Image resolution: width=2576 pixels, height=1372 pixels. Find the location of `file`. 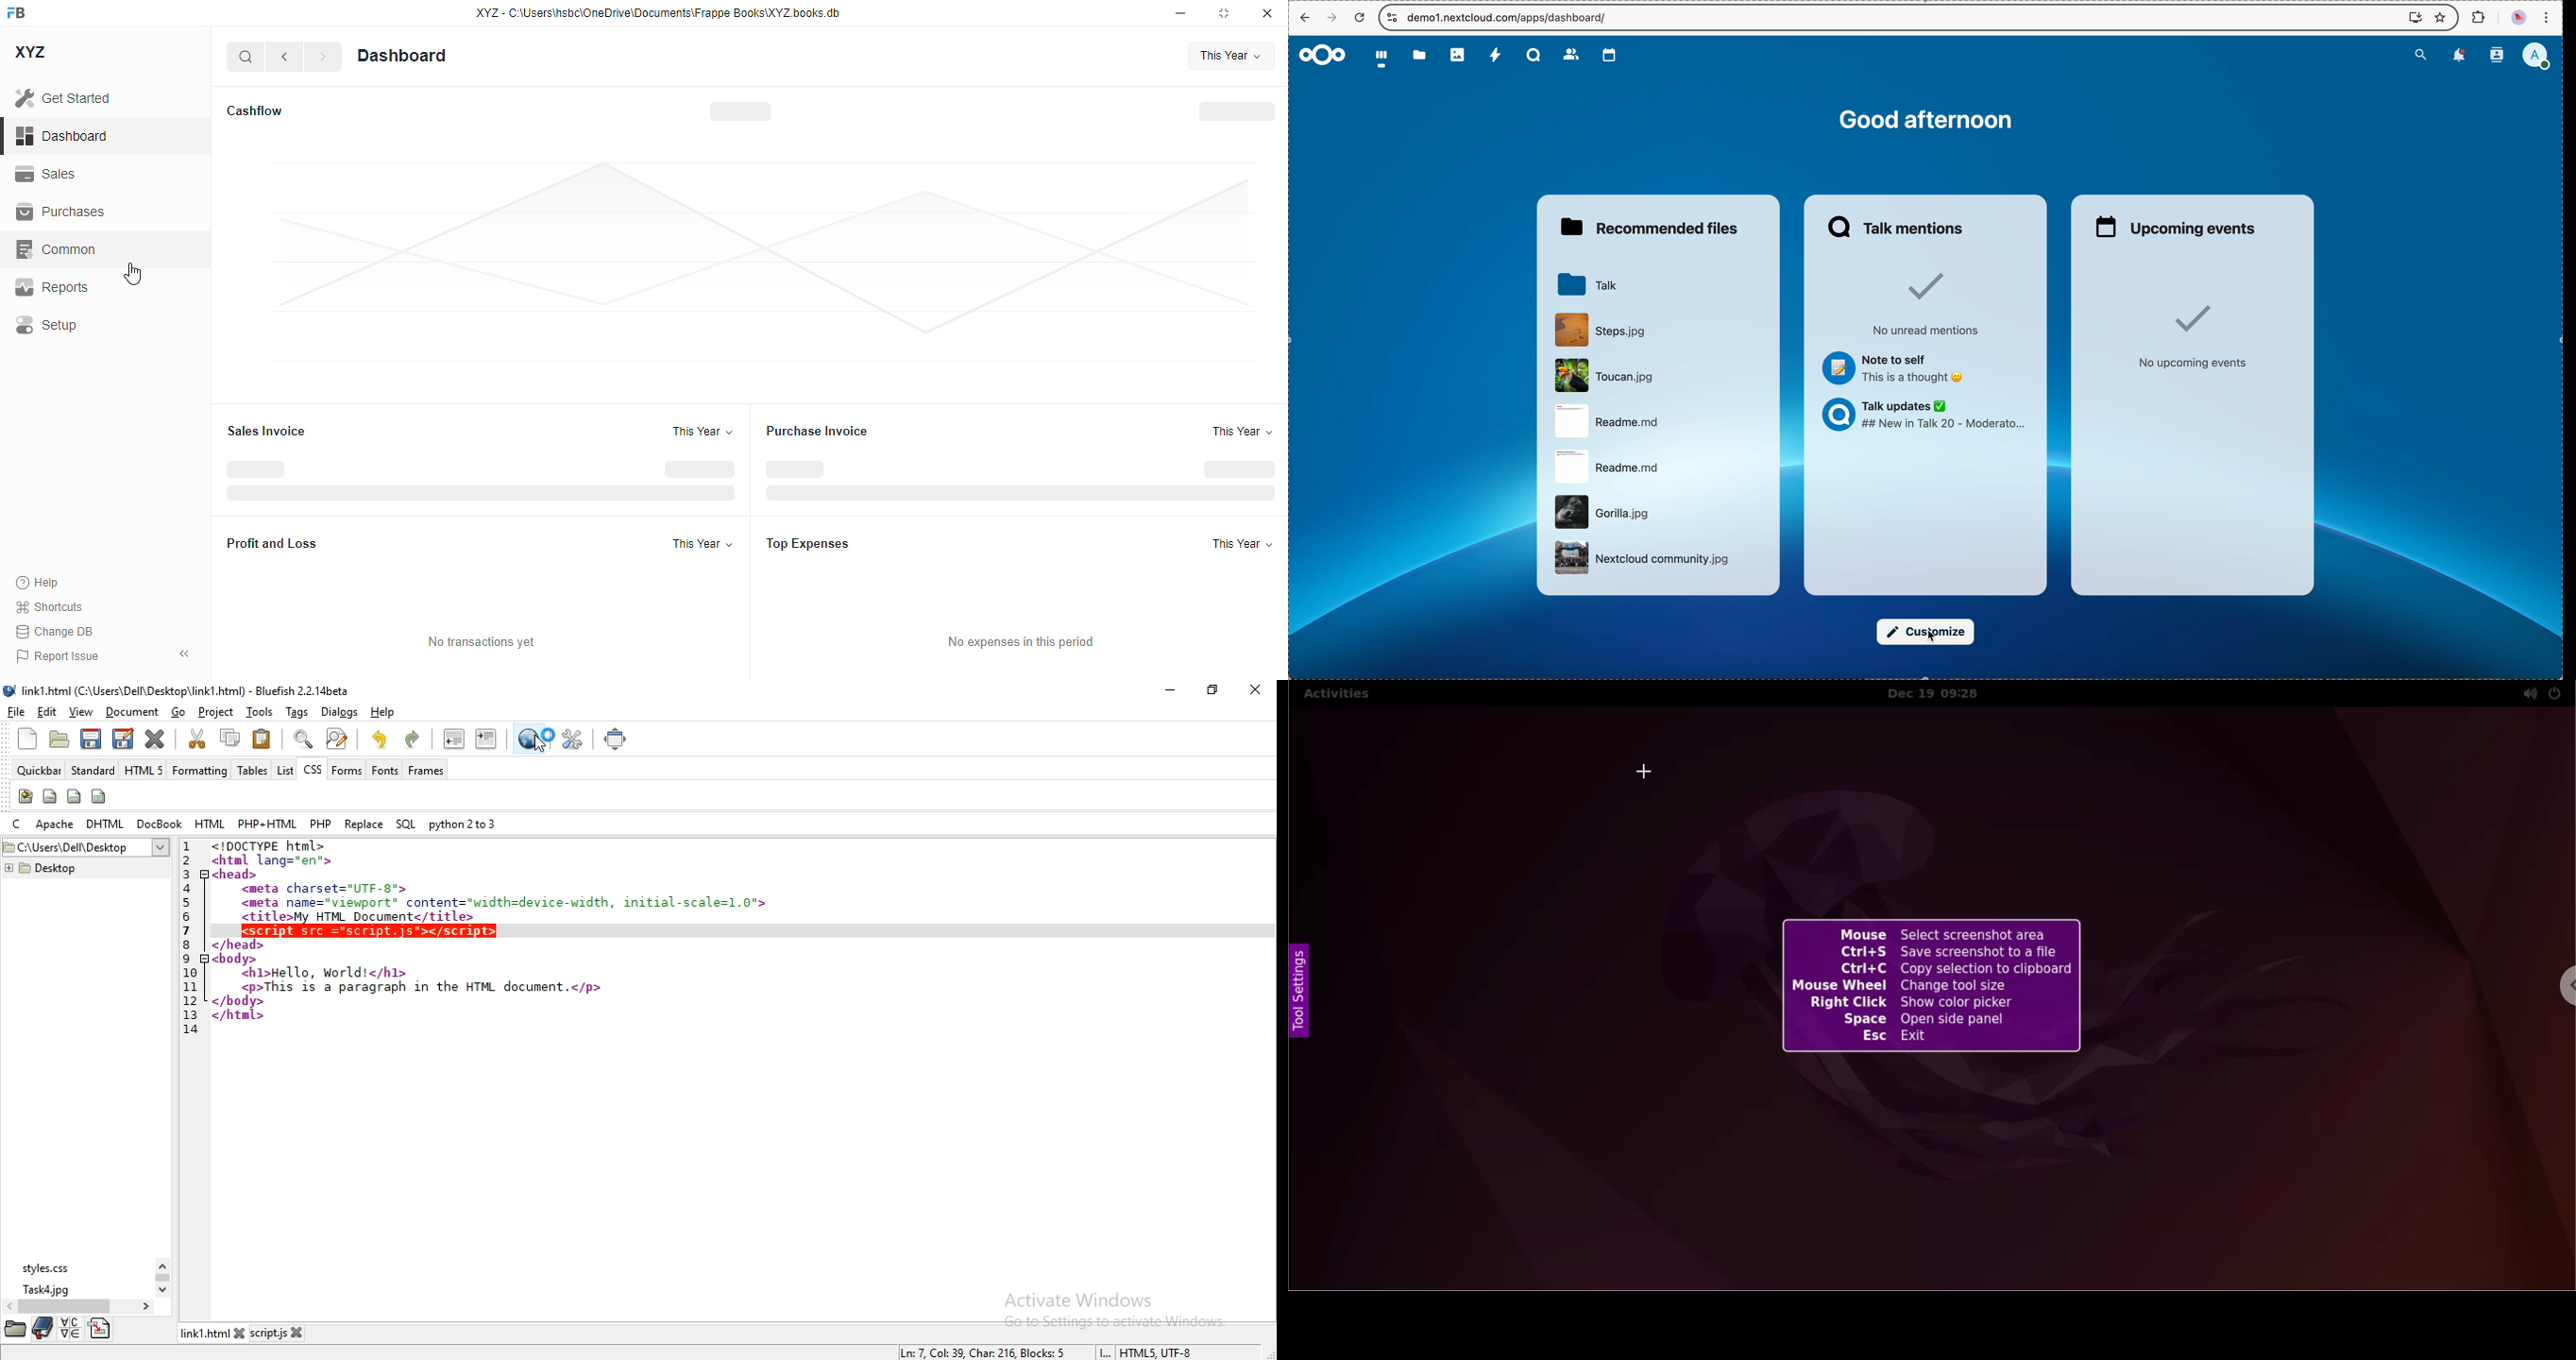

file is located at coordinates (16, 710).